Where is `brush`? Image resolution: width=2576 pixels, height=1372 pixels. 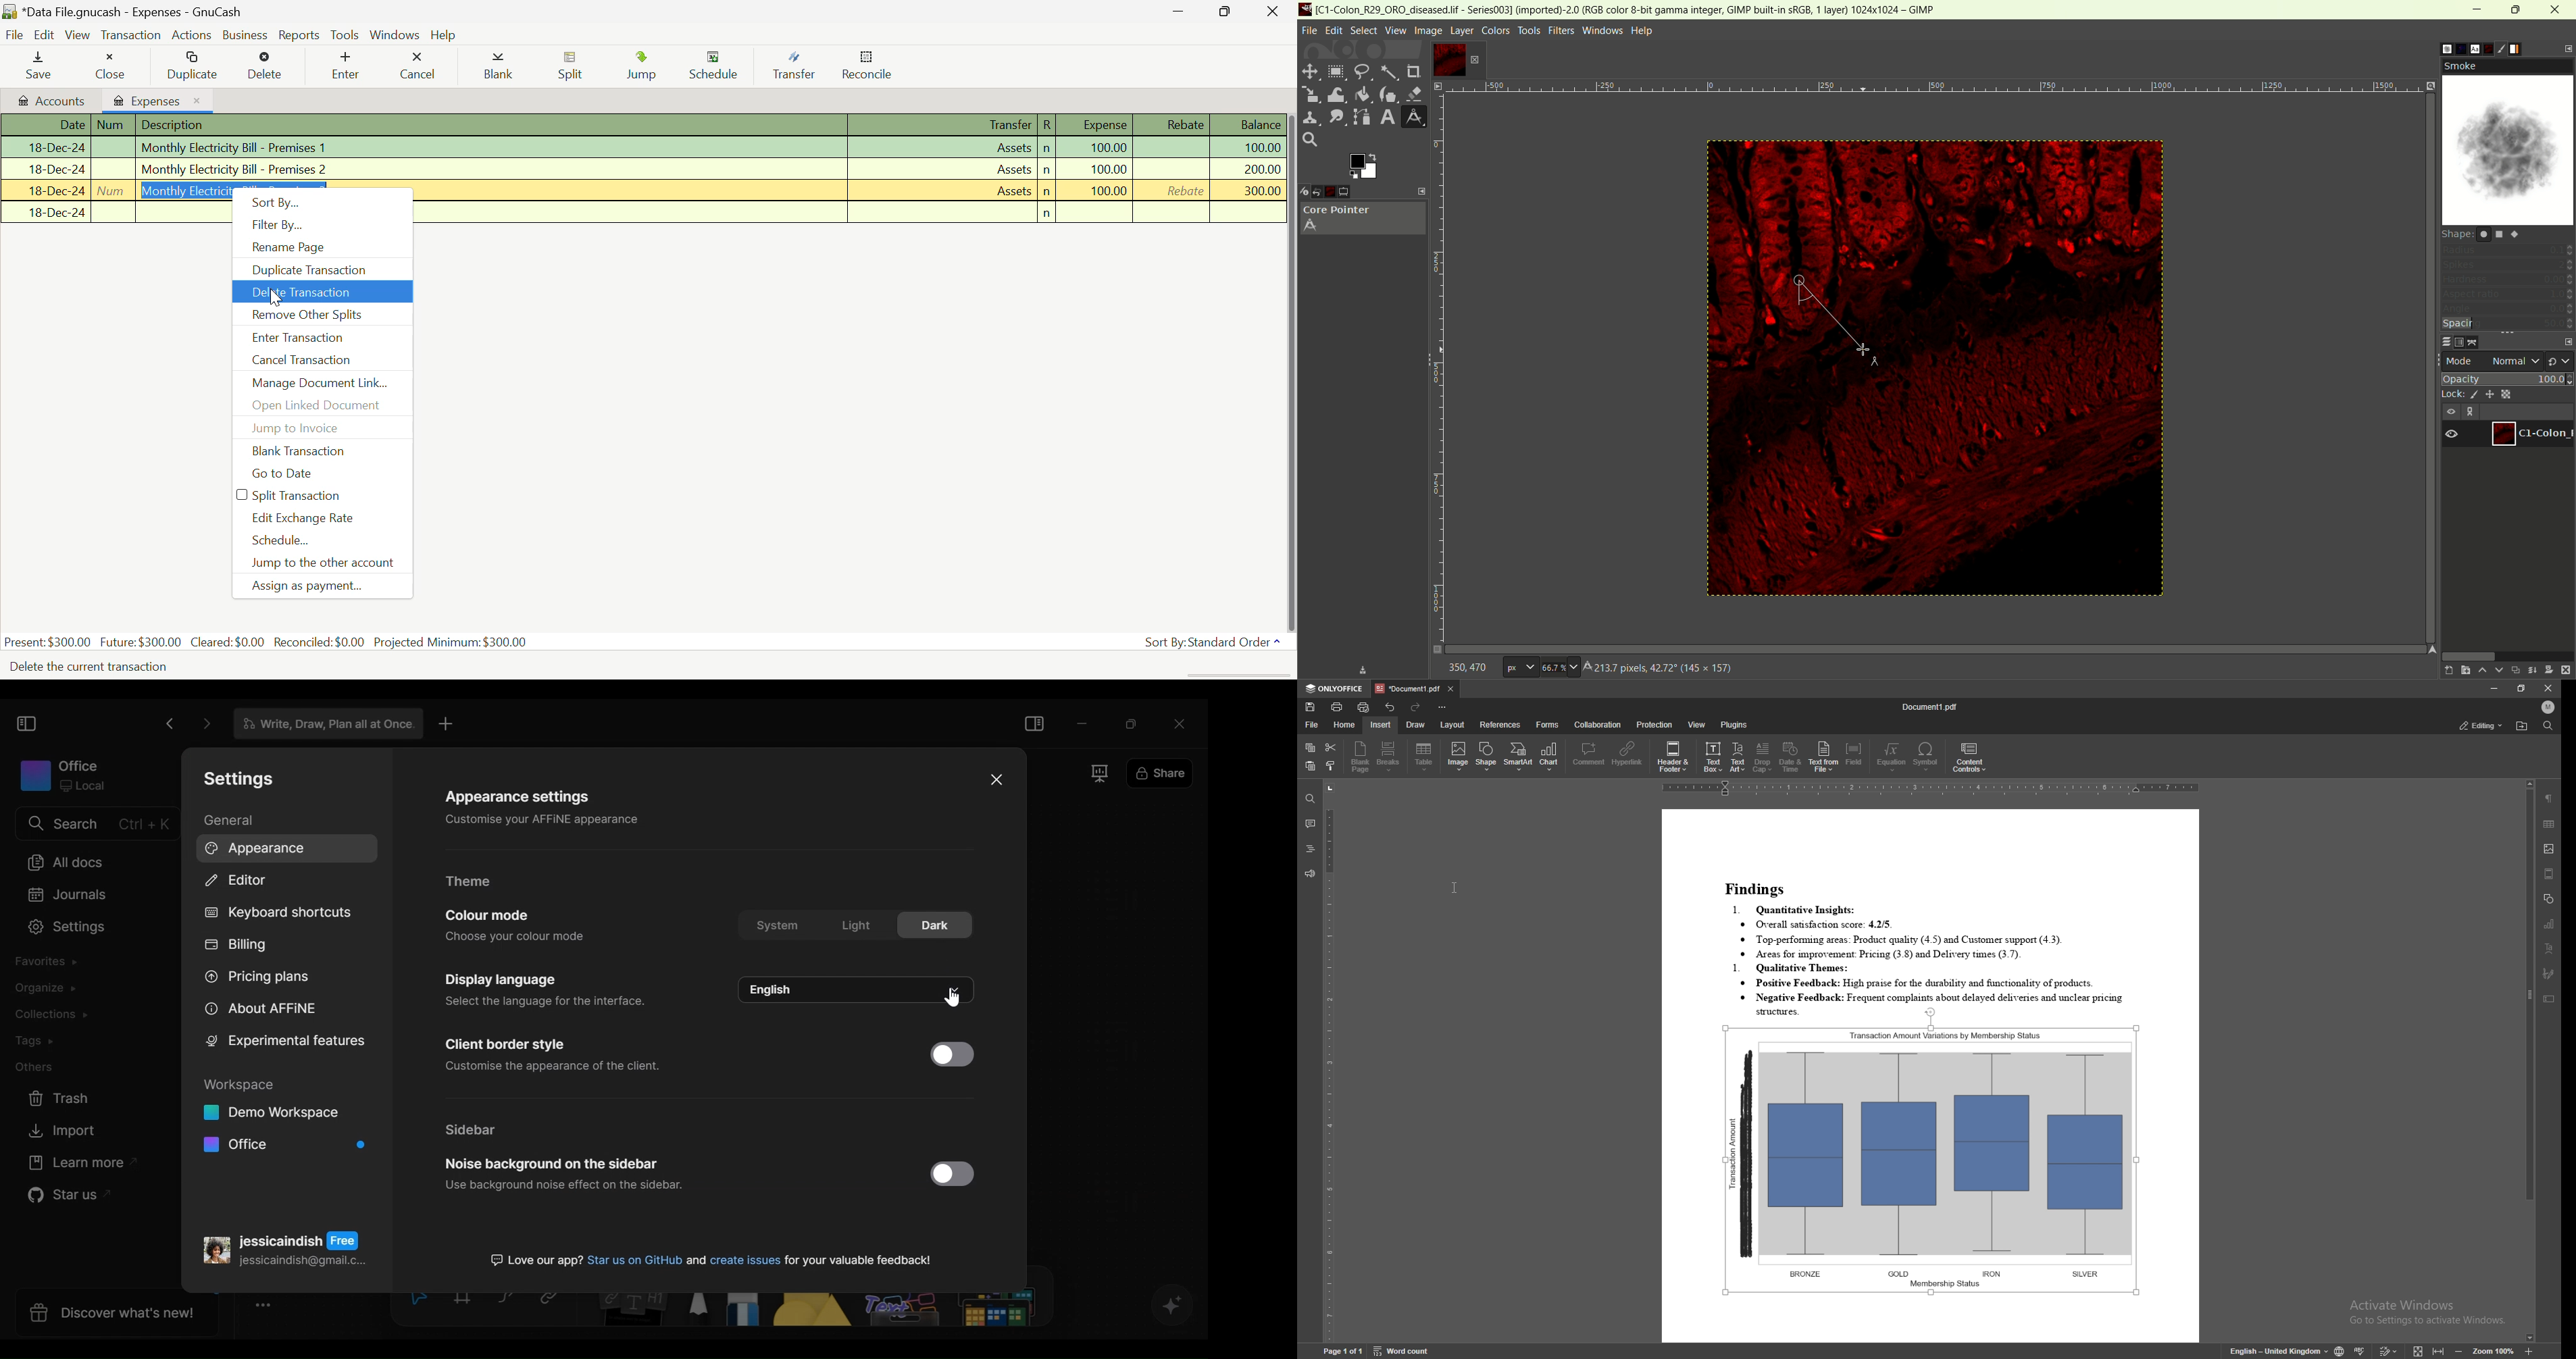
brush is located at coordinates (2507, 47).